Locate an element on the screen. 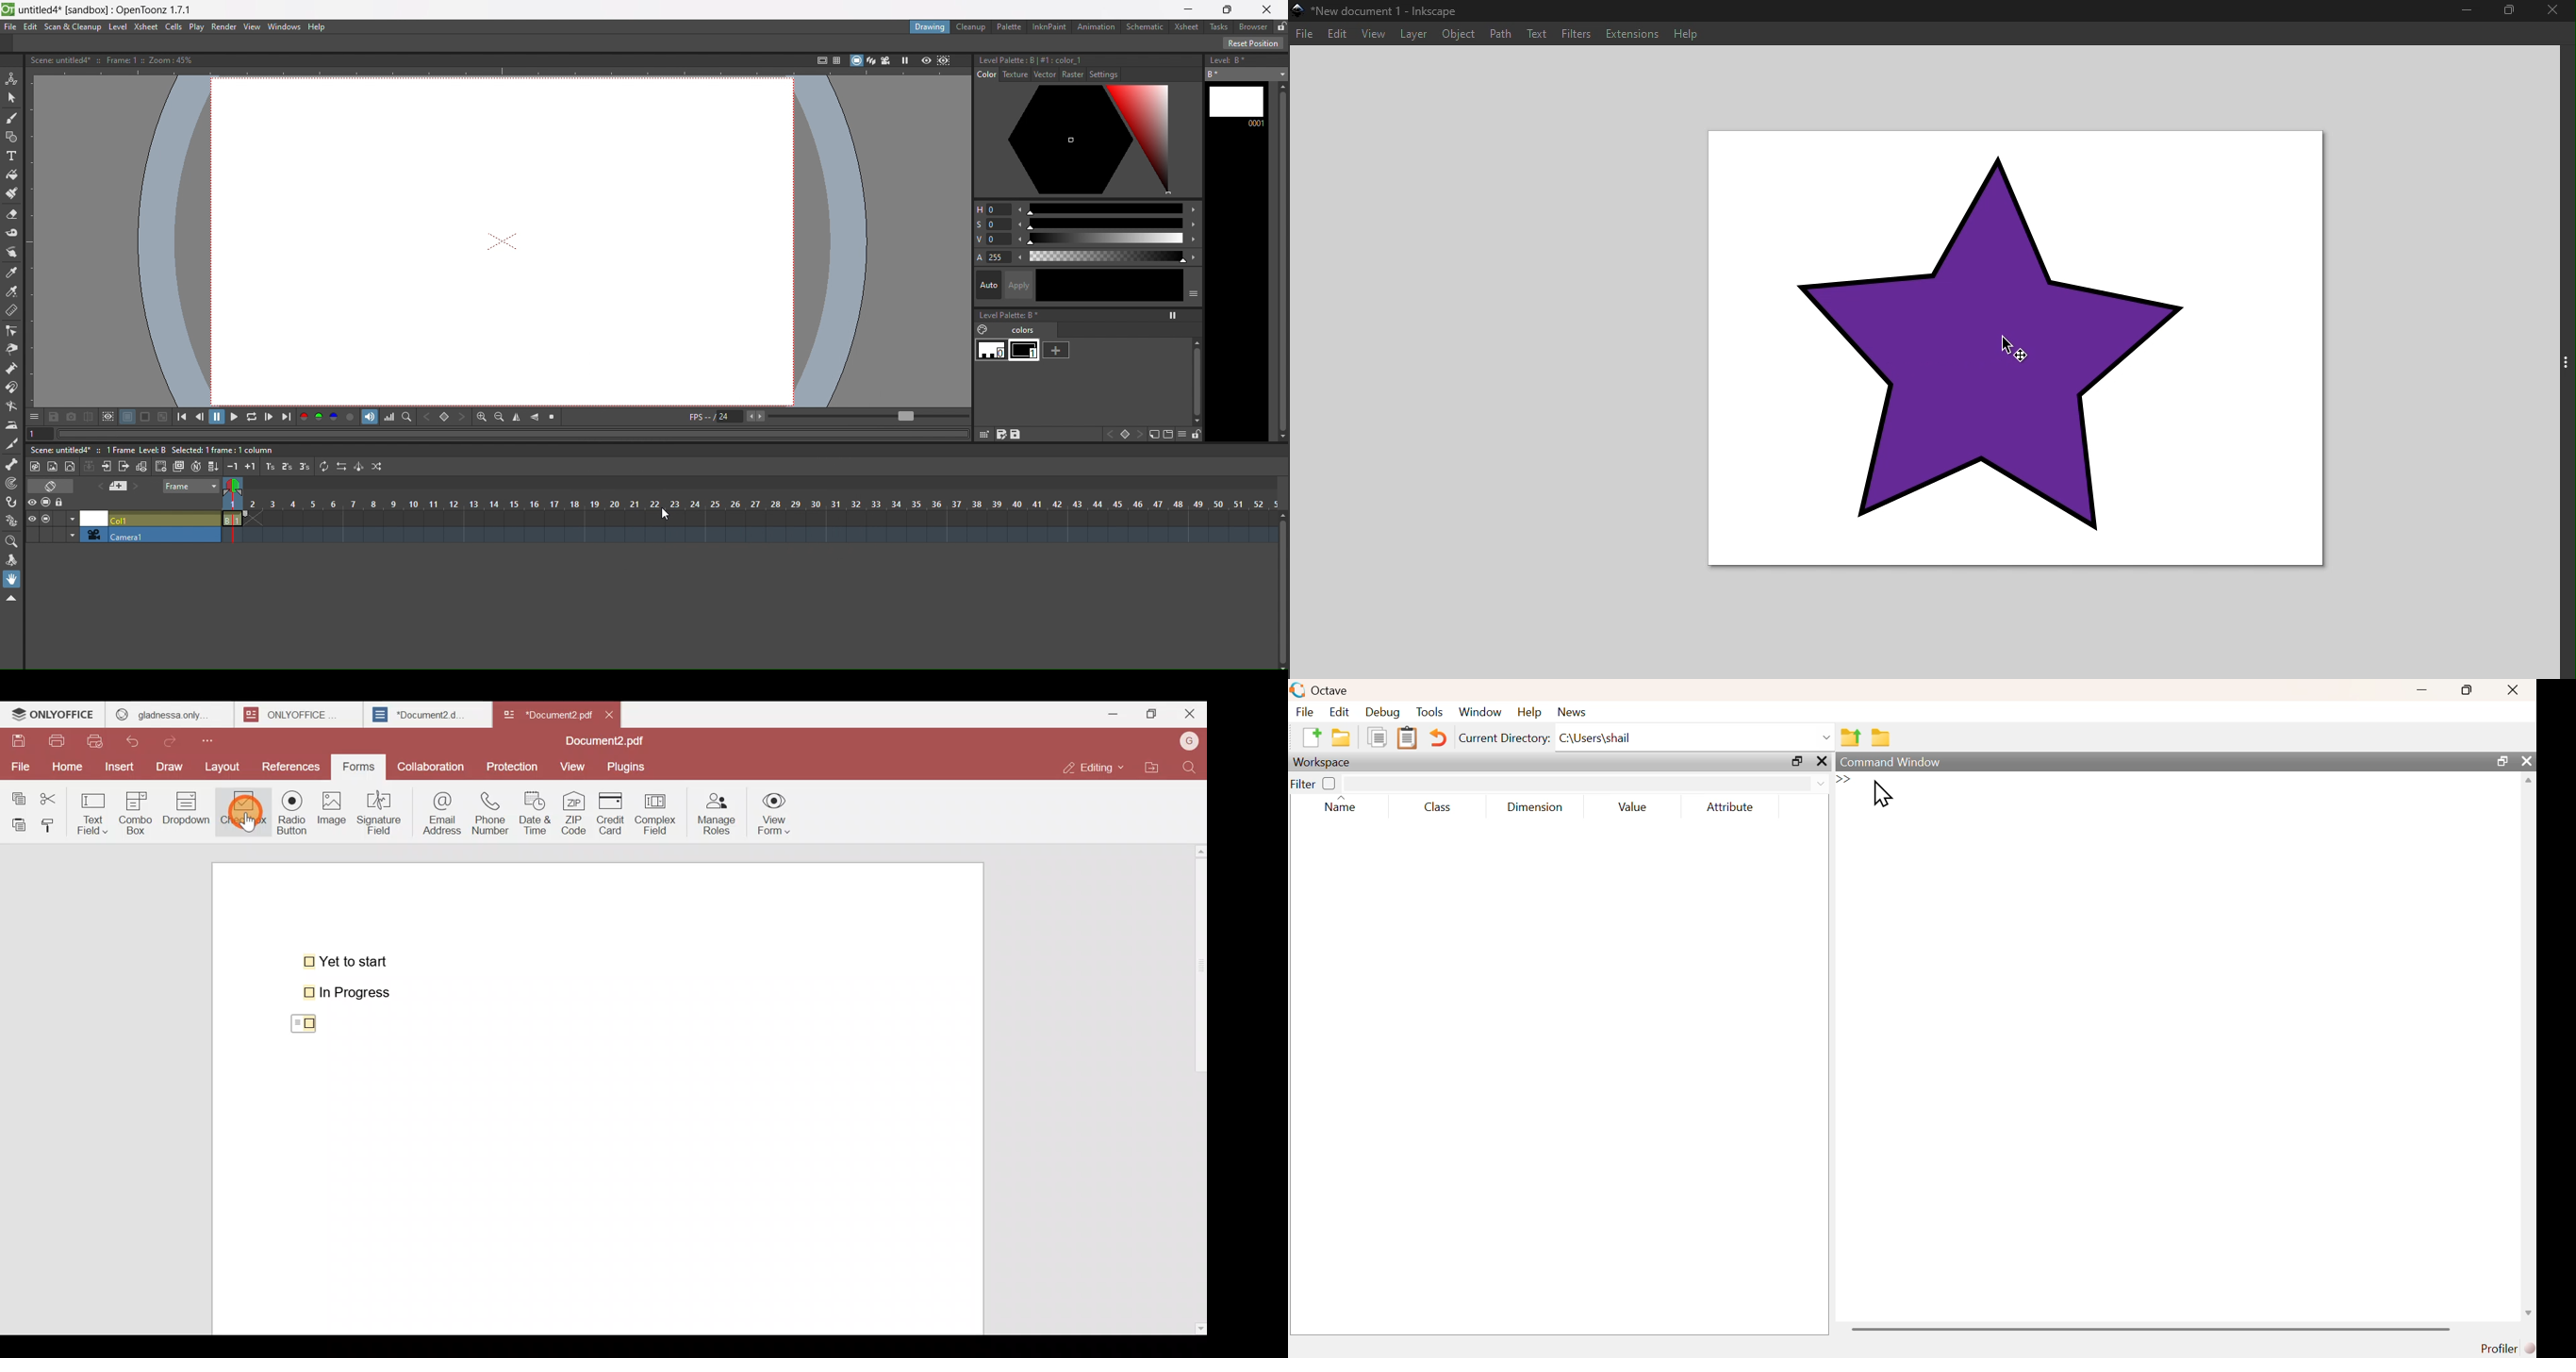 The width and height of the screenshot is (2576, 1372). preview is located at coordinates (926, 62).